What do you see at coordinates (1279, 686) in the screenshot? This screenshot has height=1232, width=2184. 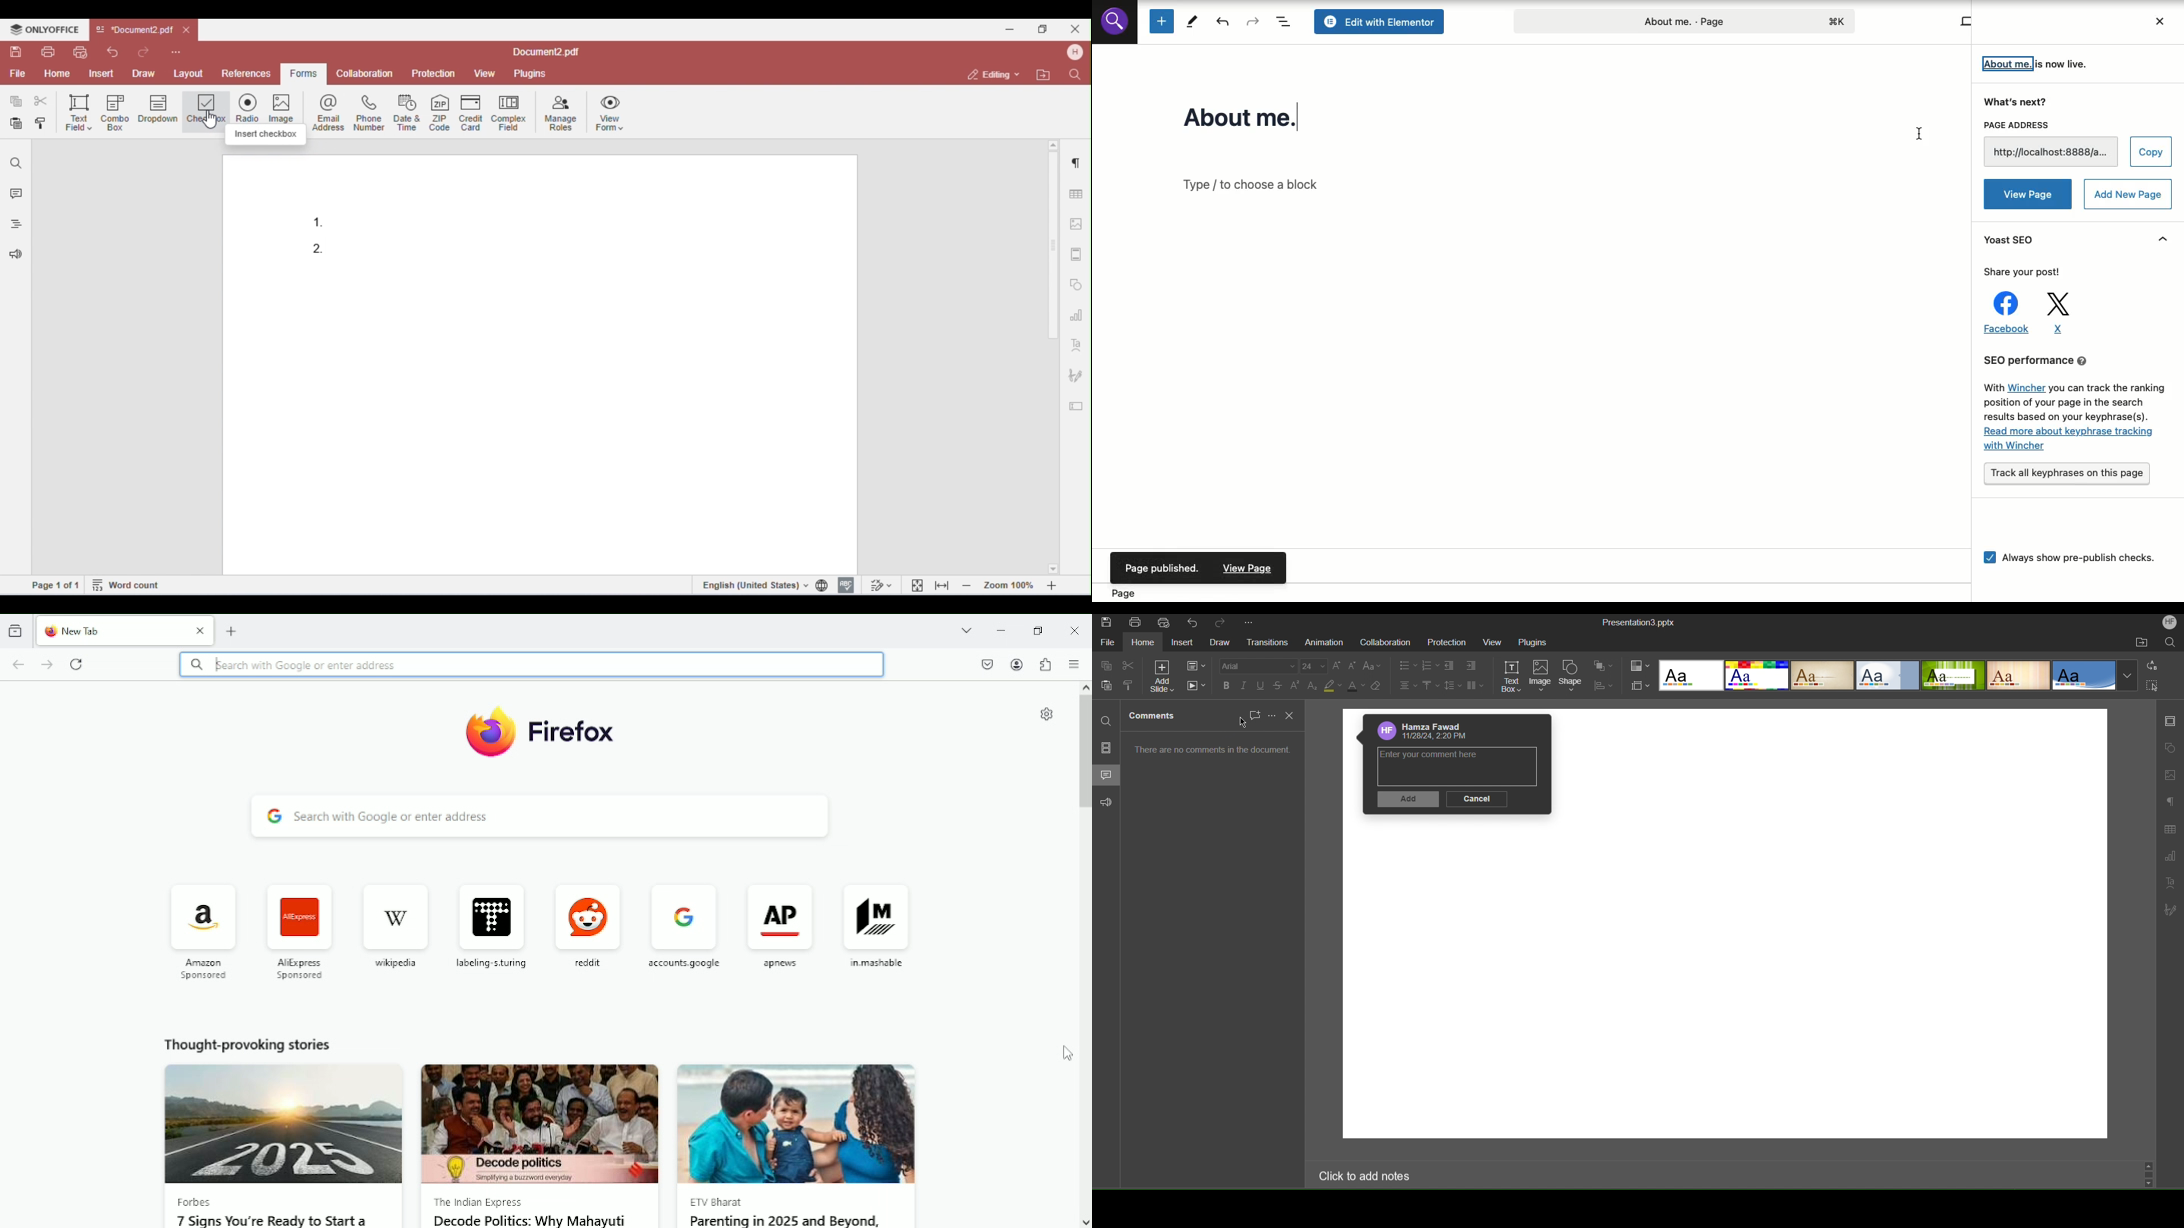 I see `Strikethrough` at bounding box center [1279, 686].